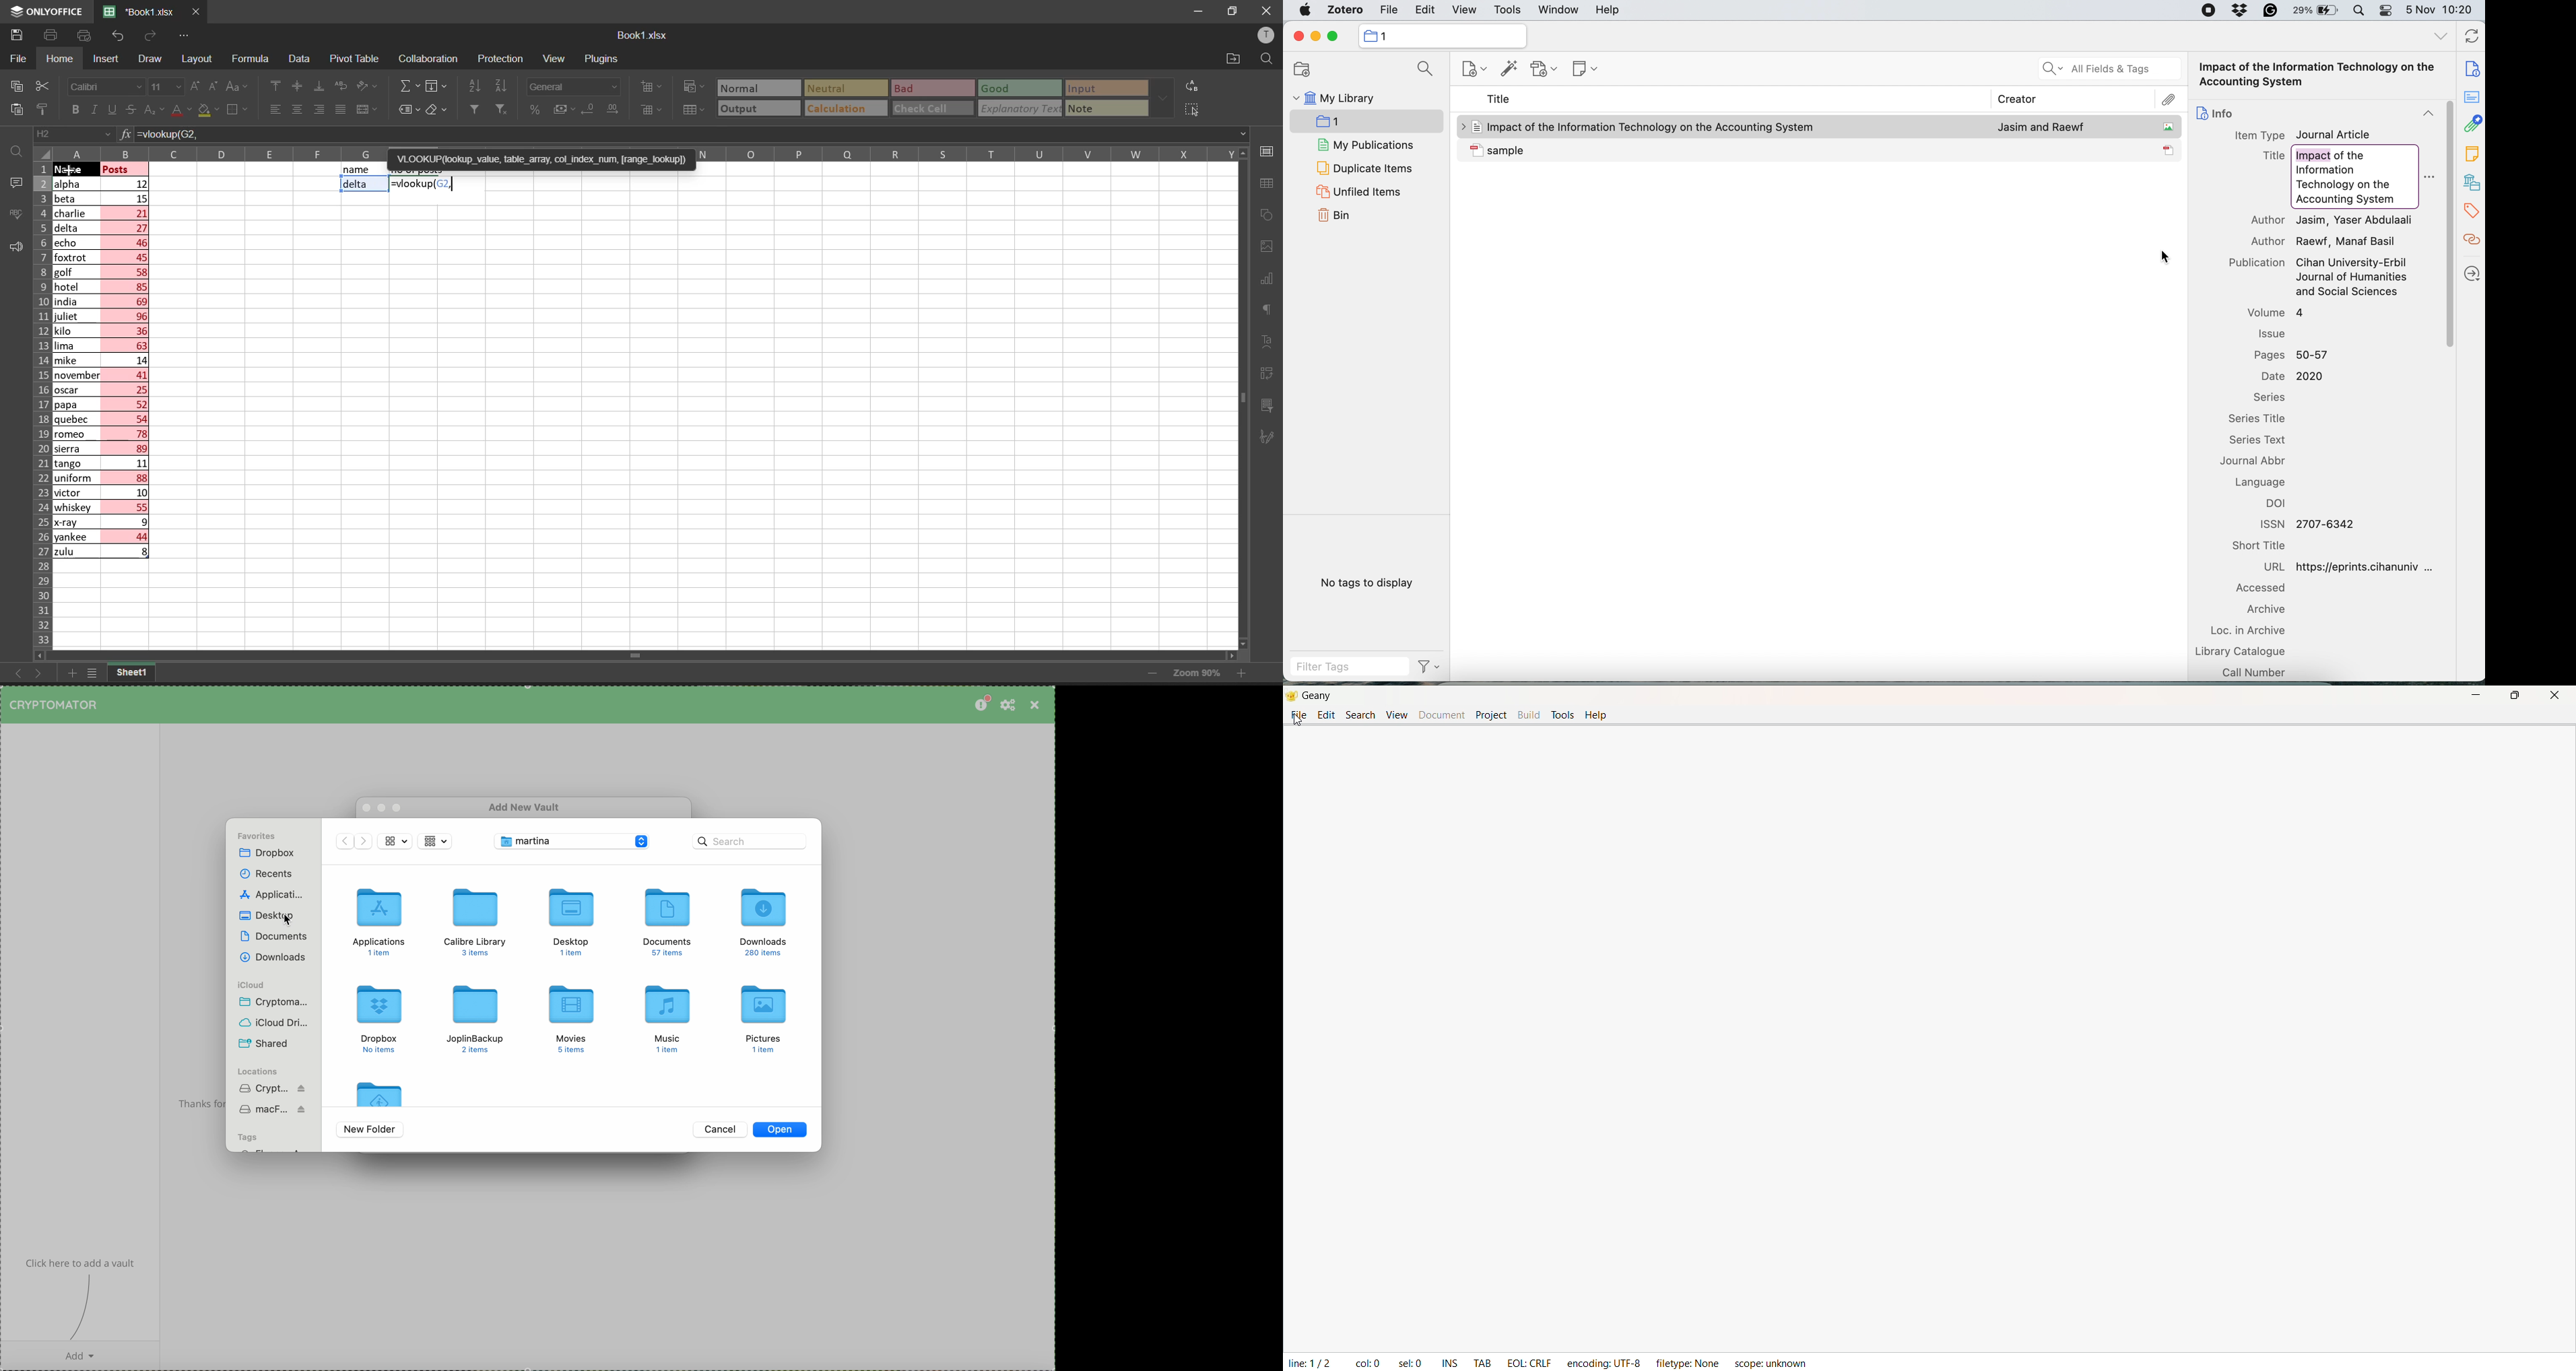 This screenshot has width=2576, height=1372. What do you see at coordinates (2169, 127) in the screenshot?
I see `icon` at bounding box center [2169, 127].